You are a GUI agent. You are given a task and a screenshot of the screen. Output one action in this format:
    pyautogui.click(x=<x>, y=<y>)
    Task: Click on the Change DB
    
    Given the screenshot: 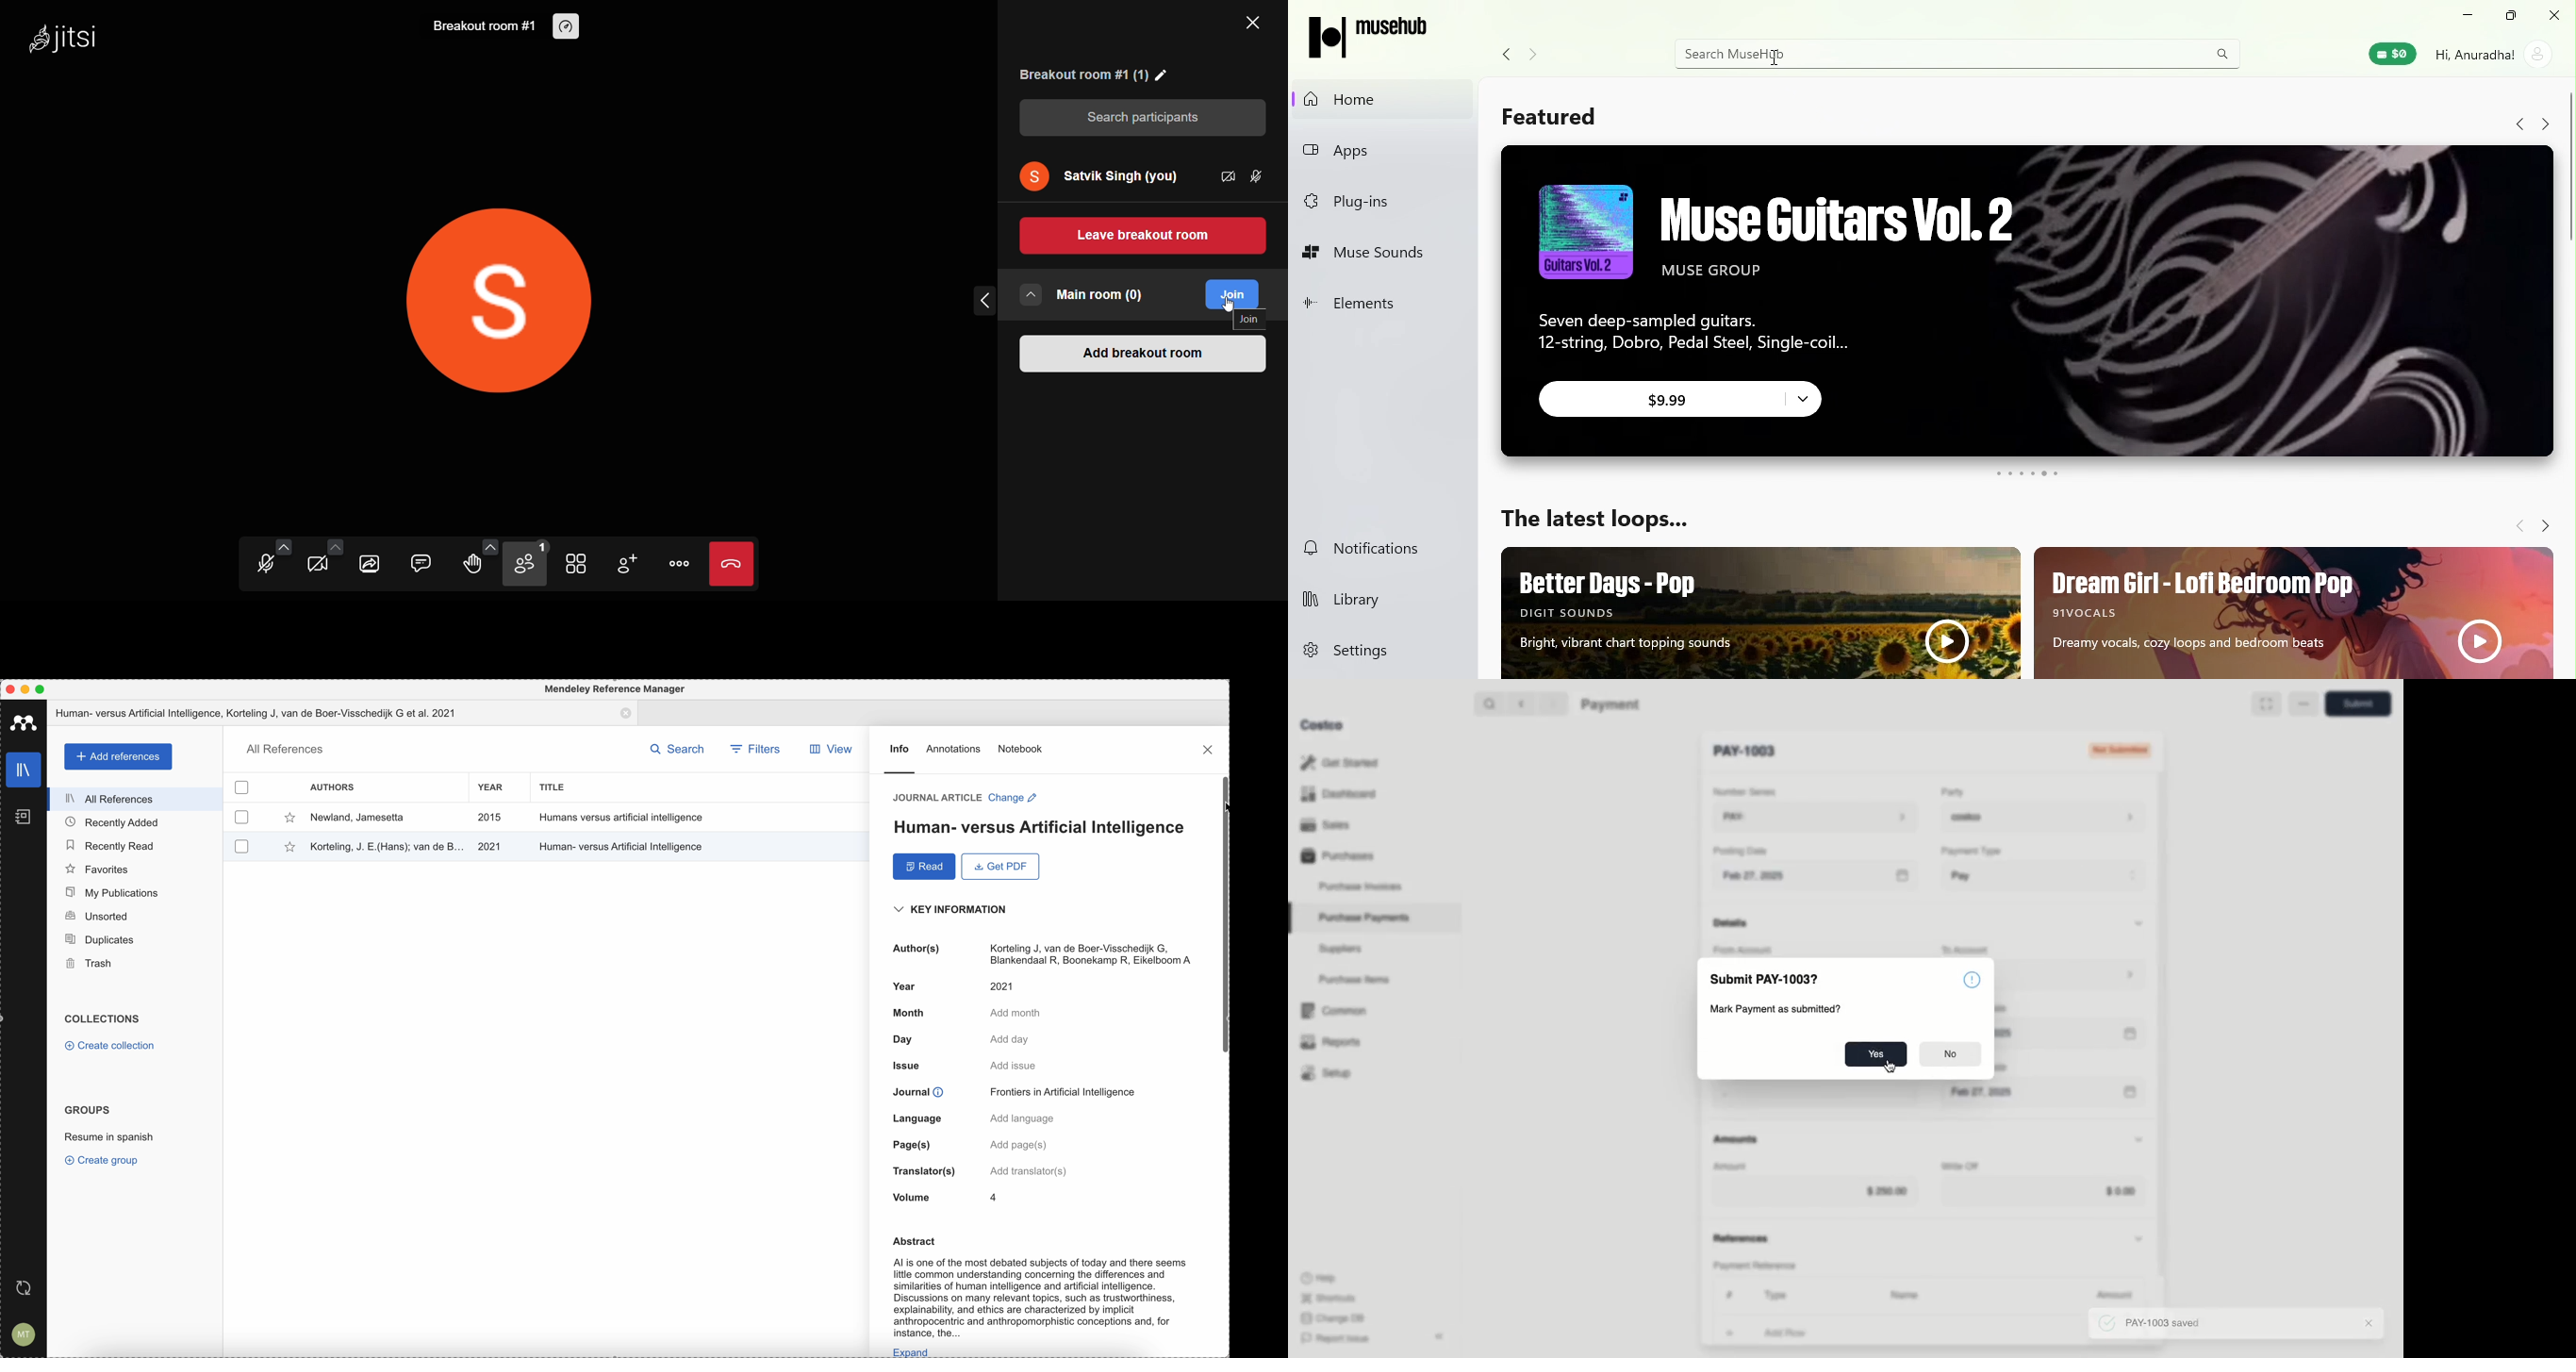 What is the action you would take?
    pyautogui.click(x=1335, y=1318)
    